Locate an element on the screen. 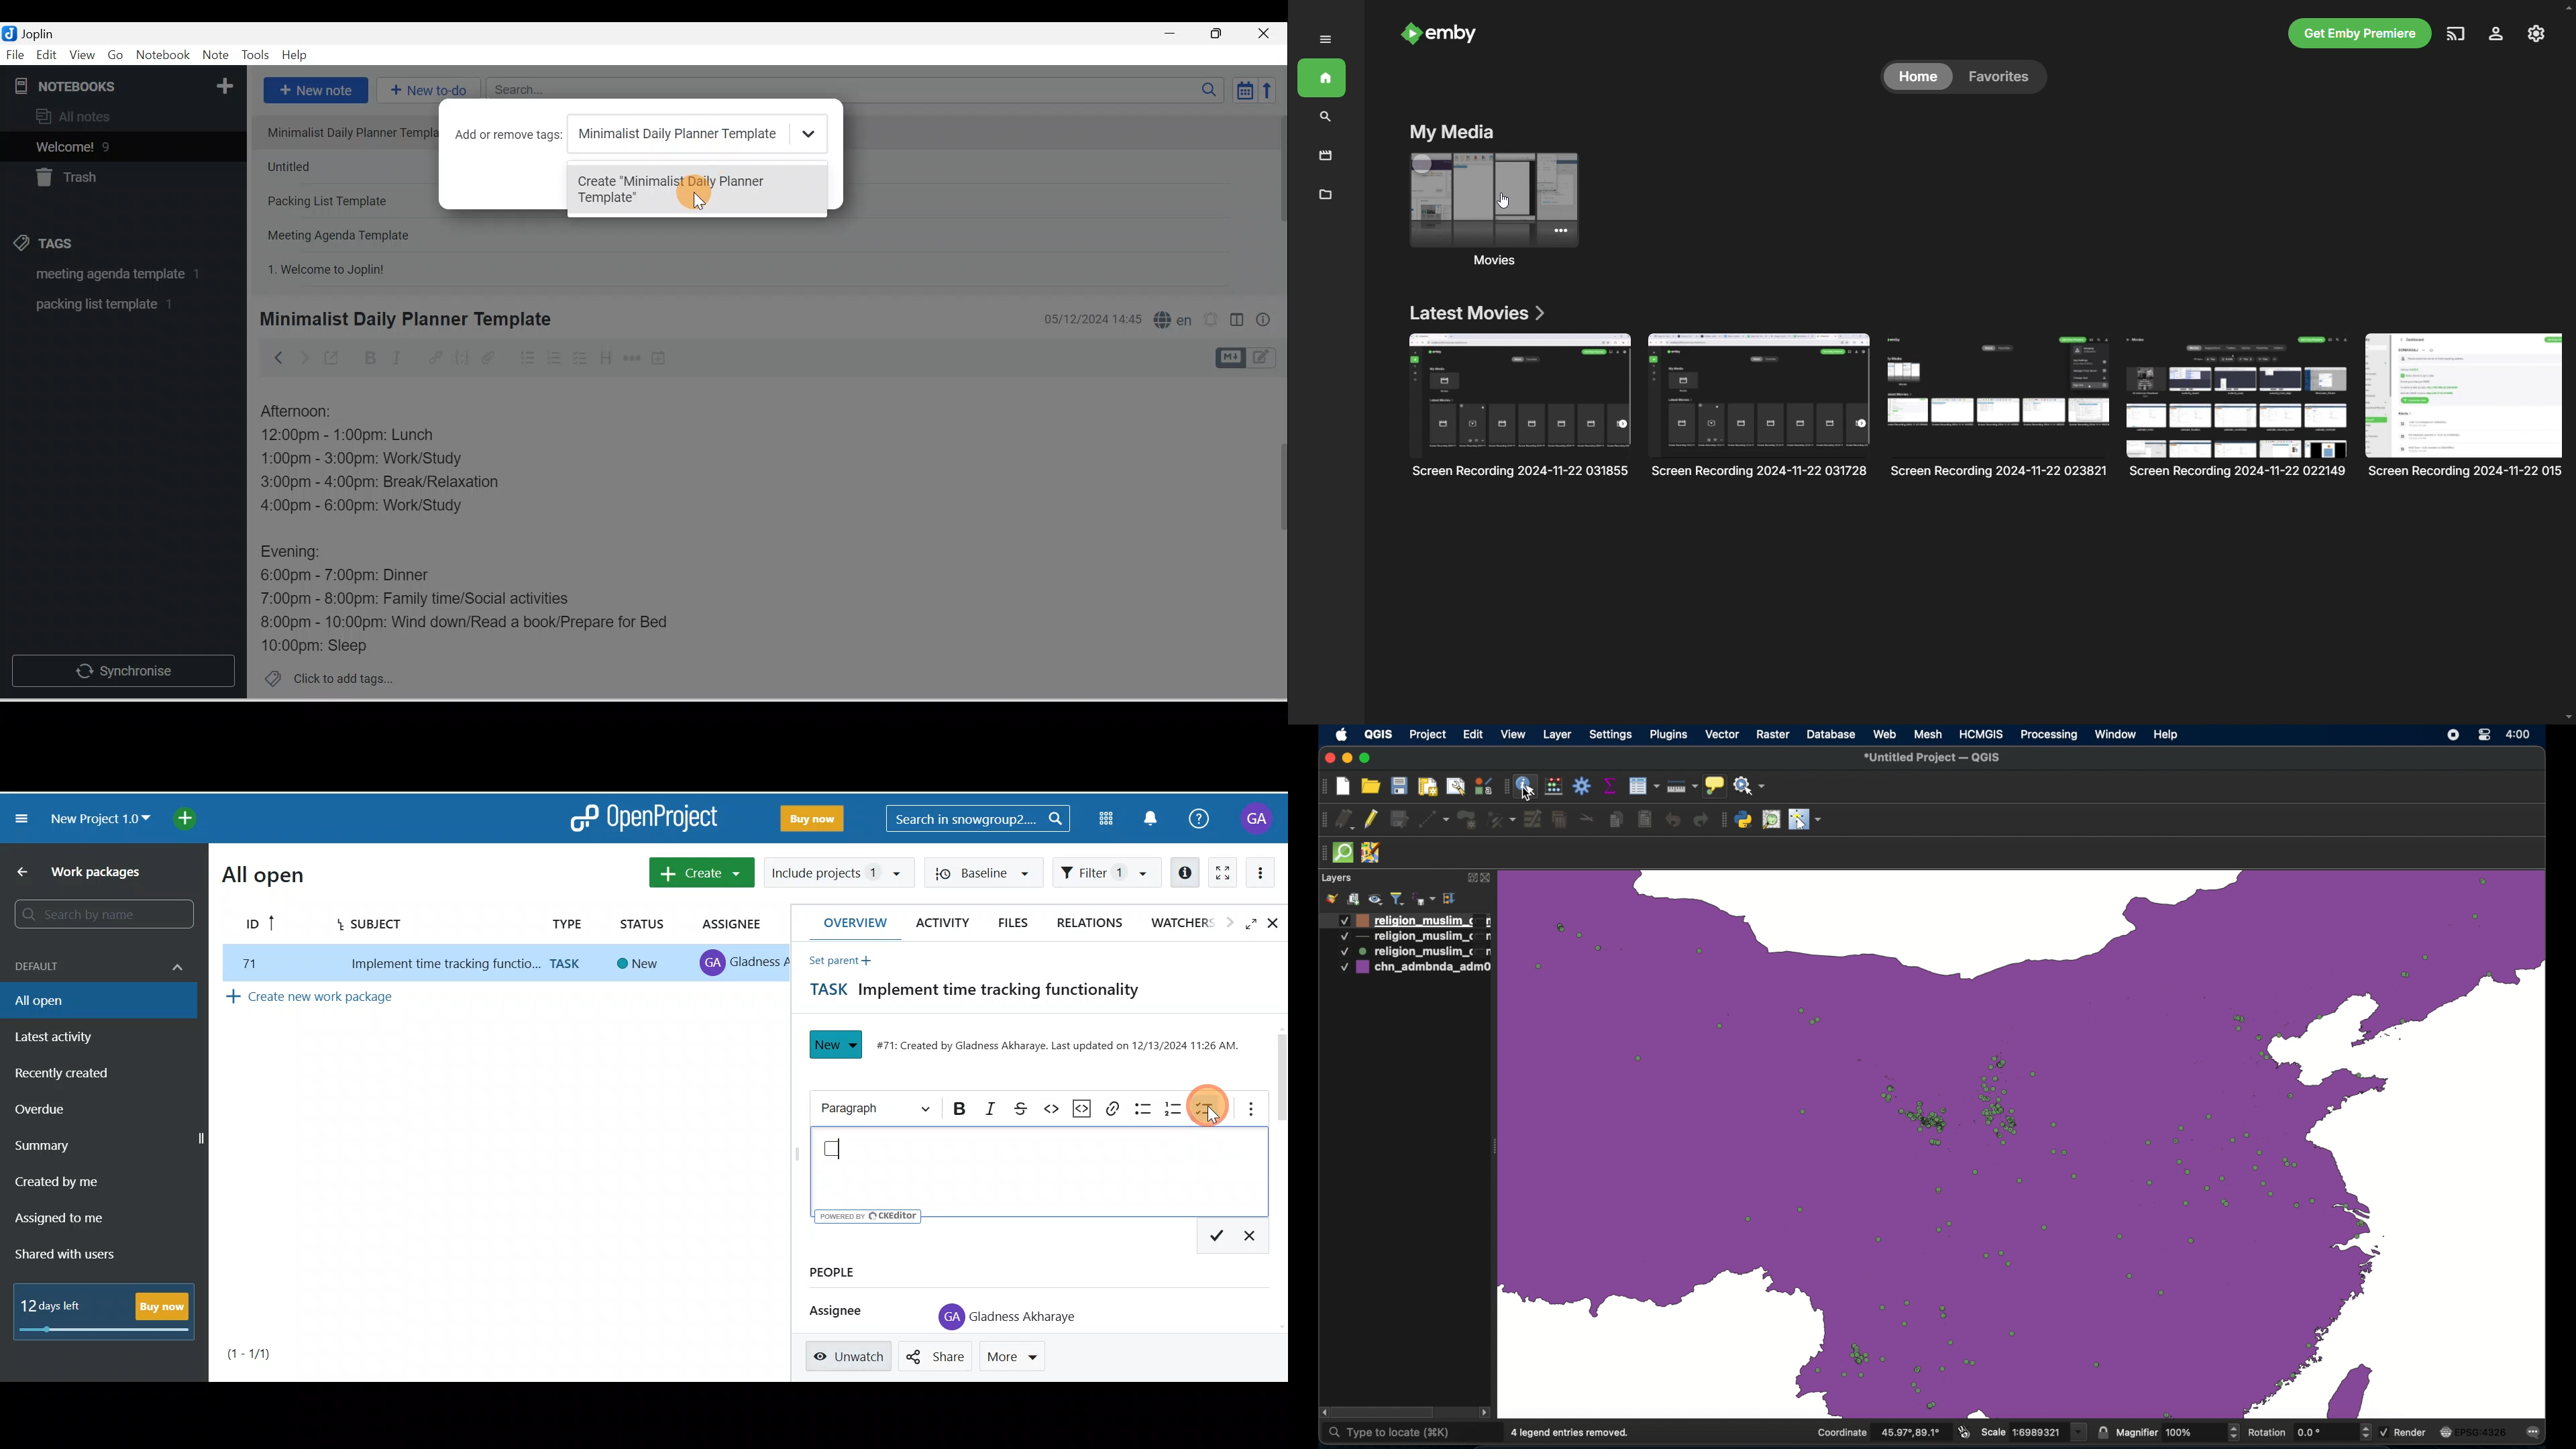 This screenshot has height=1456, width=2576. All notes is located at coordinates (121, 116).